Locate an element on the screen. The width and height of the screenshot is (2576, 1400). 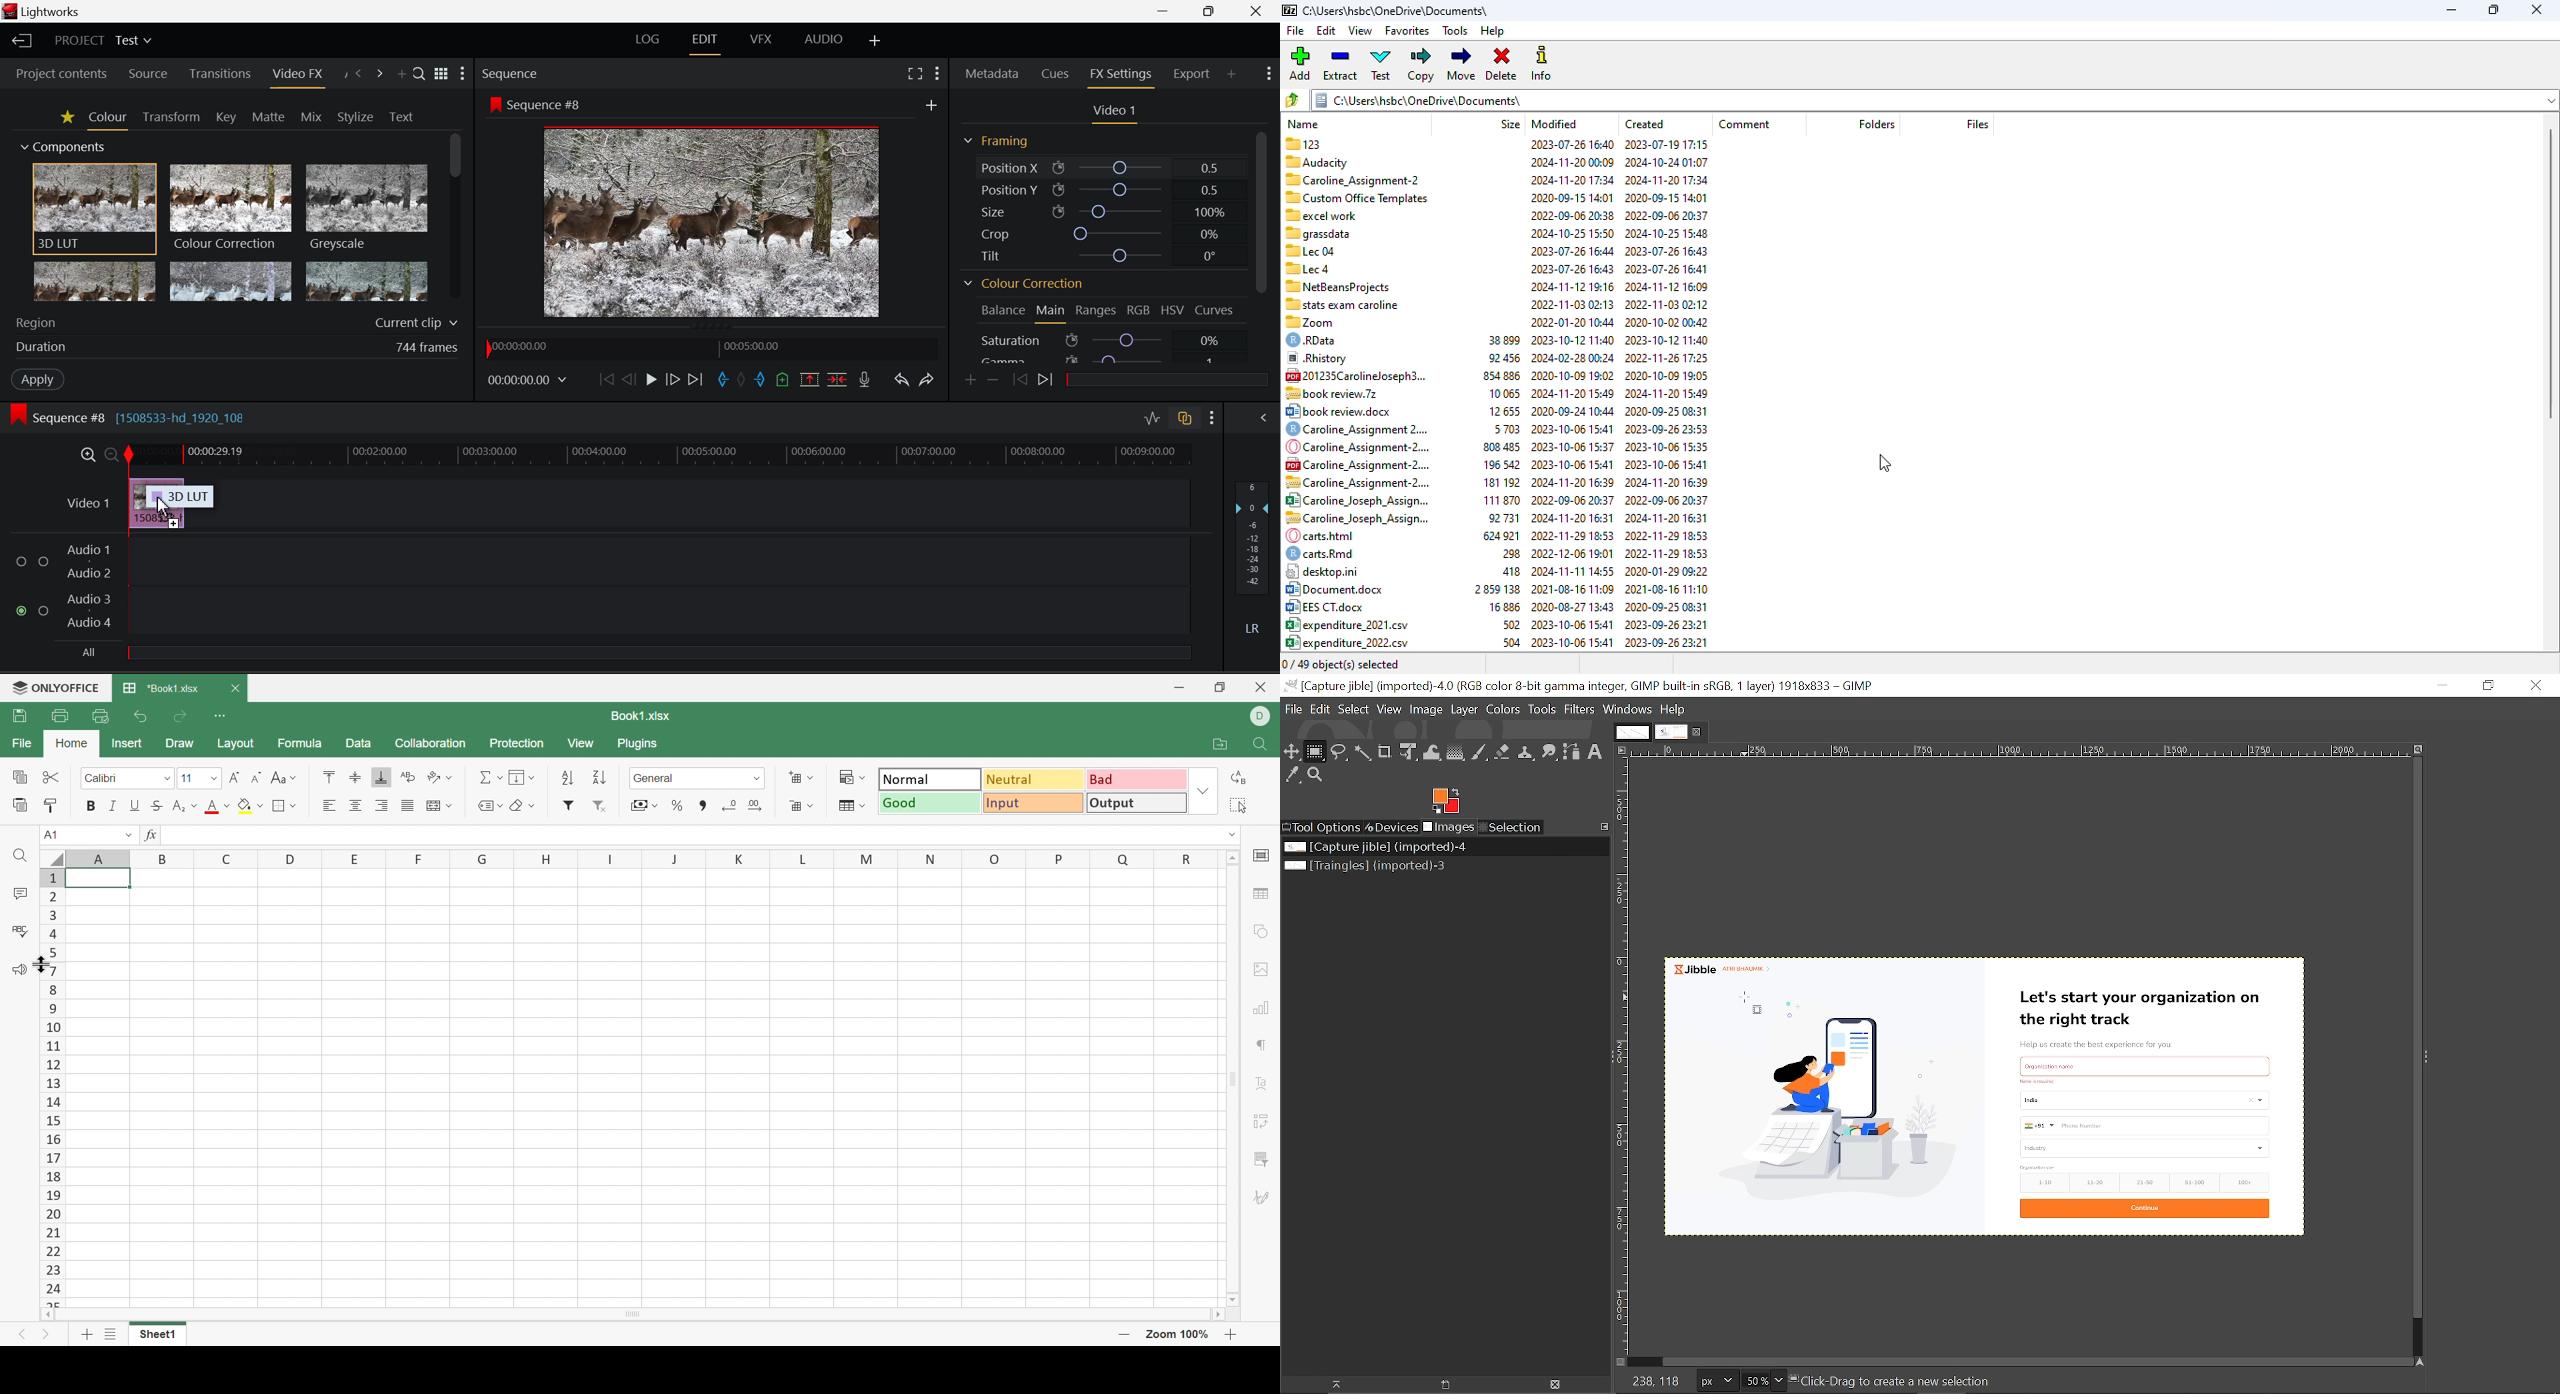
Go Back is located at coordinates (629, 382).